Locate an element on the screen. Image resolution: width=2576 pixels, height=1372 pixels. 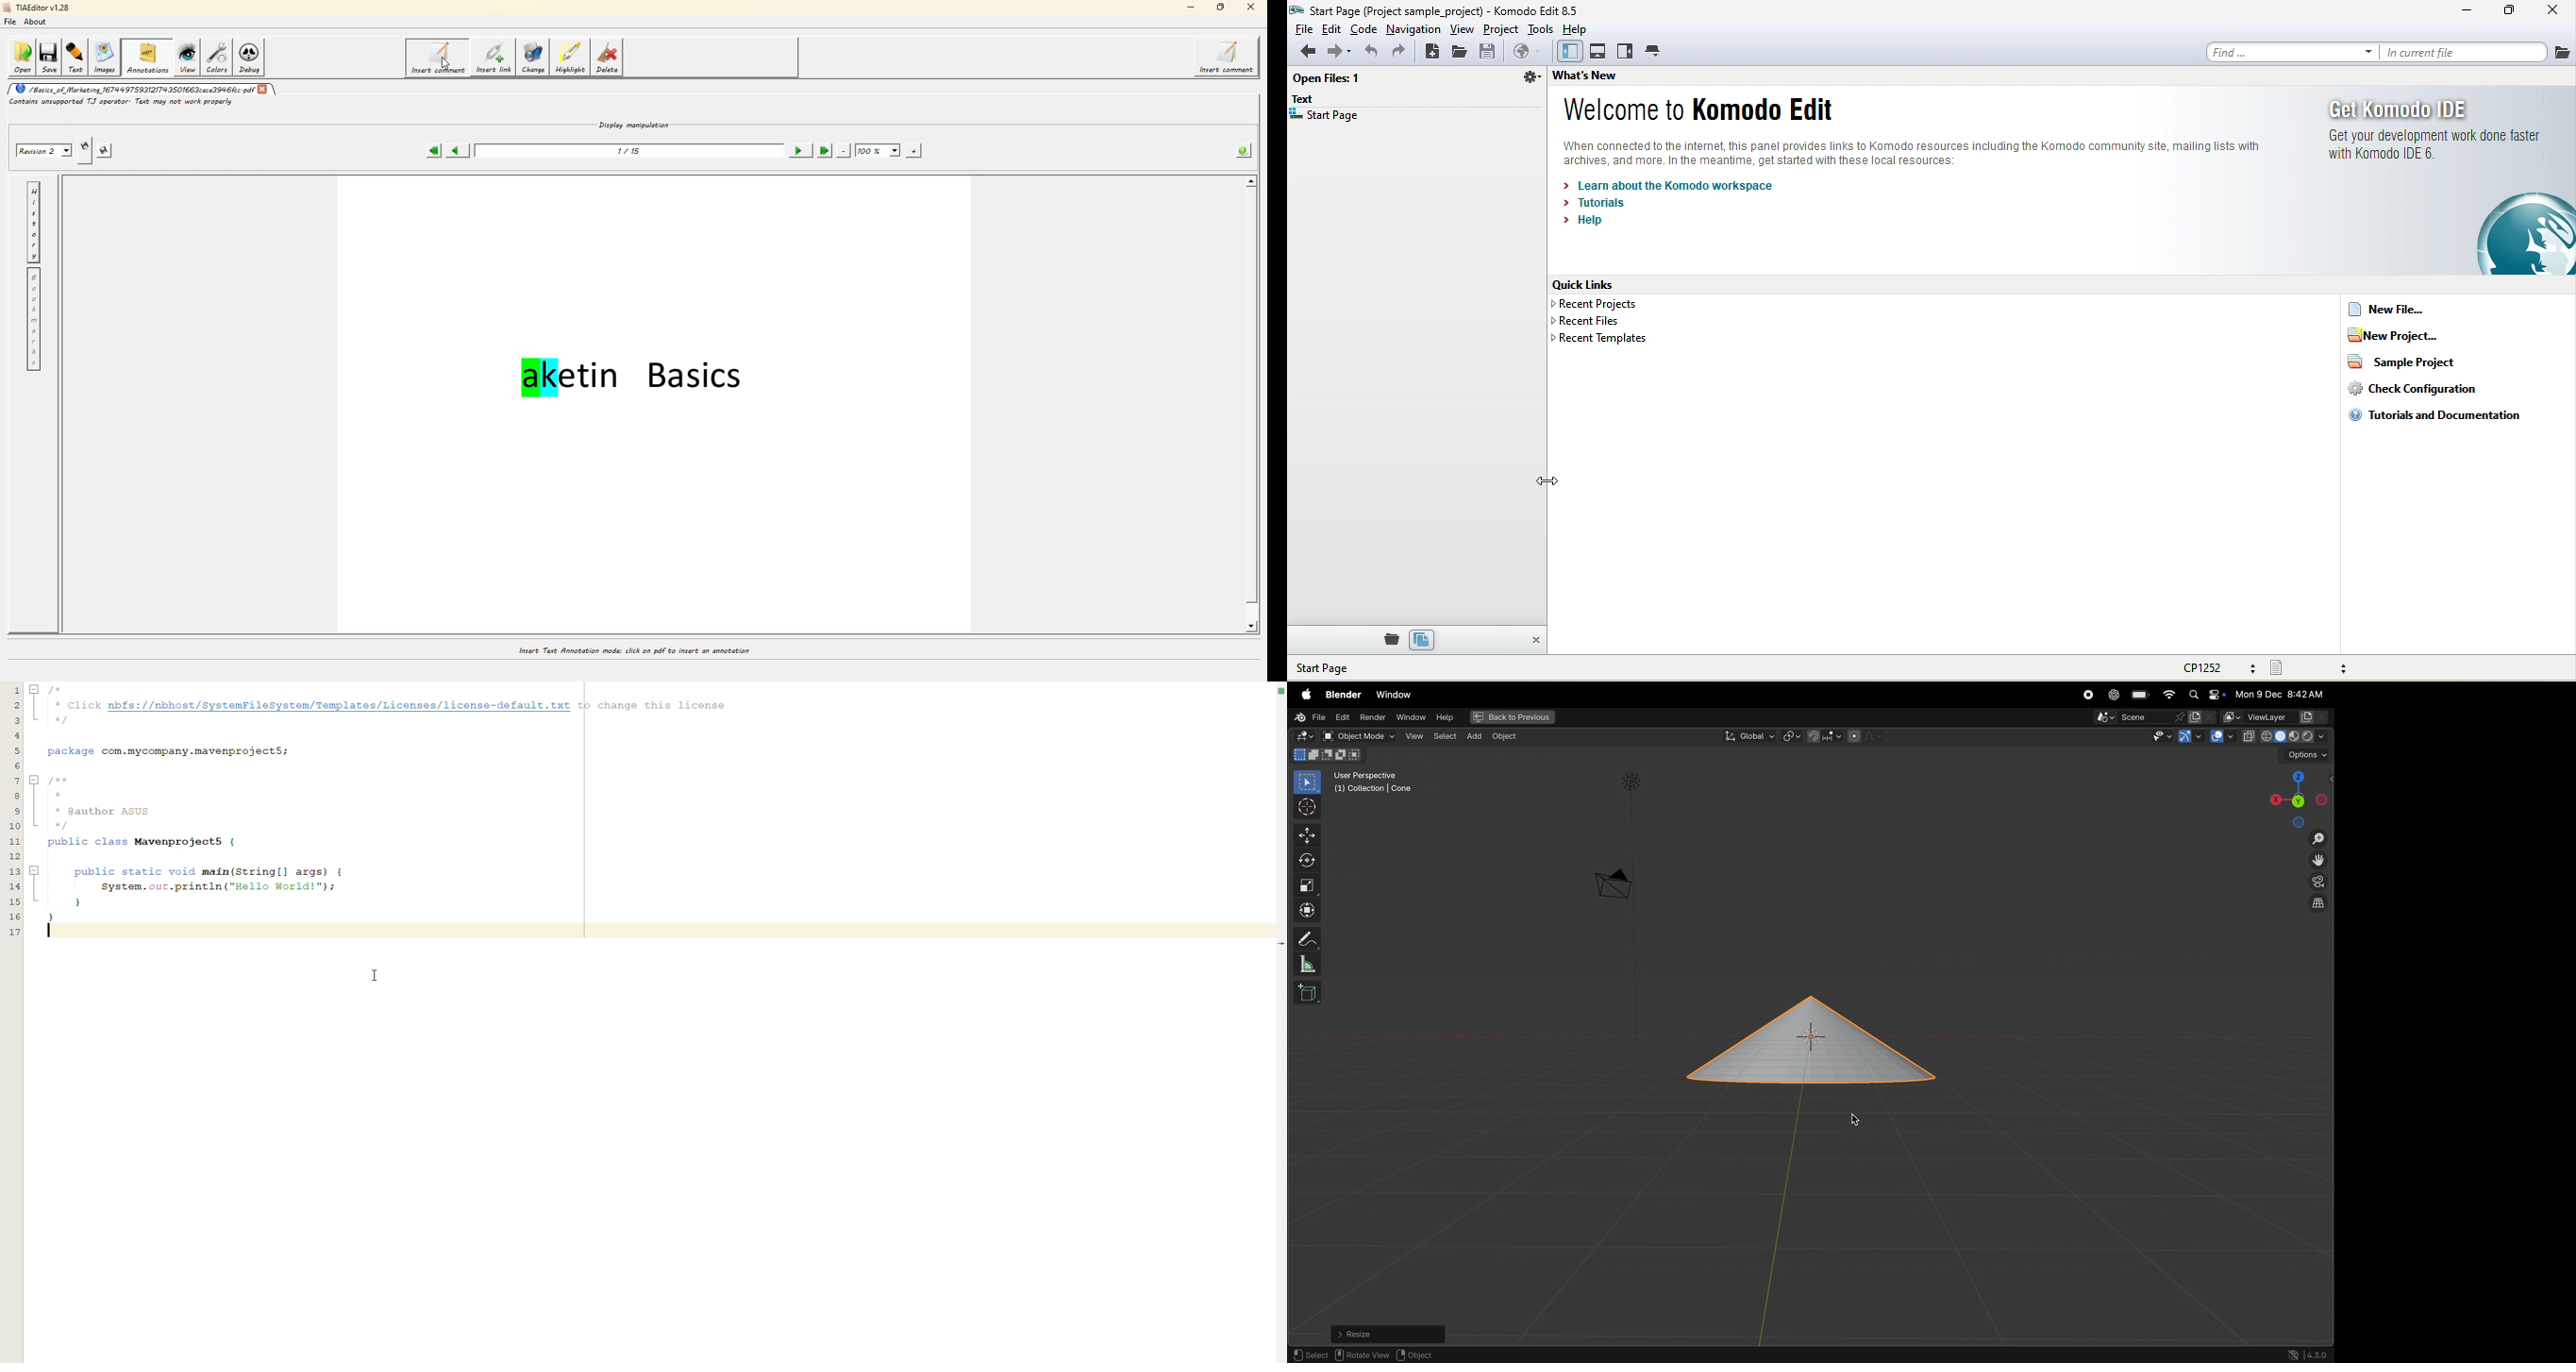
open file 1 is located at coordinates (1331, 80).